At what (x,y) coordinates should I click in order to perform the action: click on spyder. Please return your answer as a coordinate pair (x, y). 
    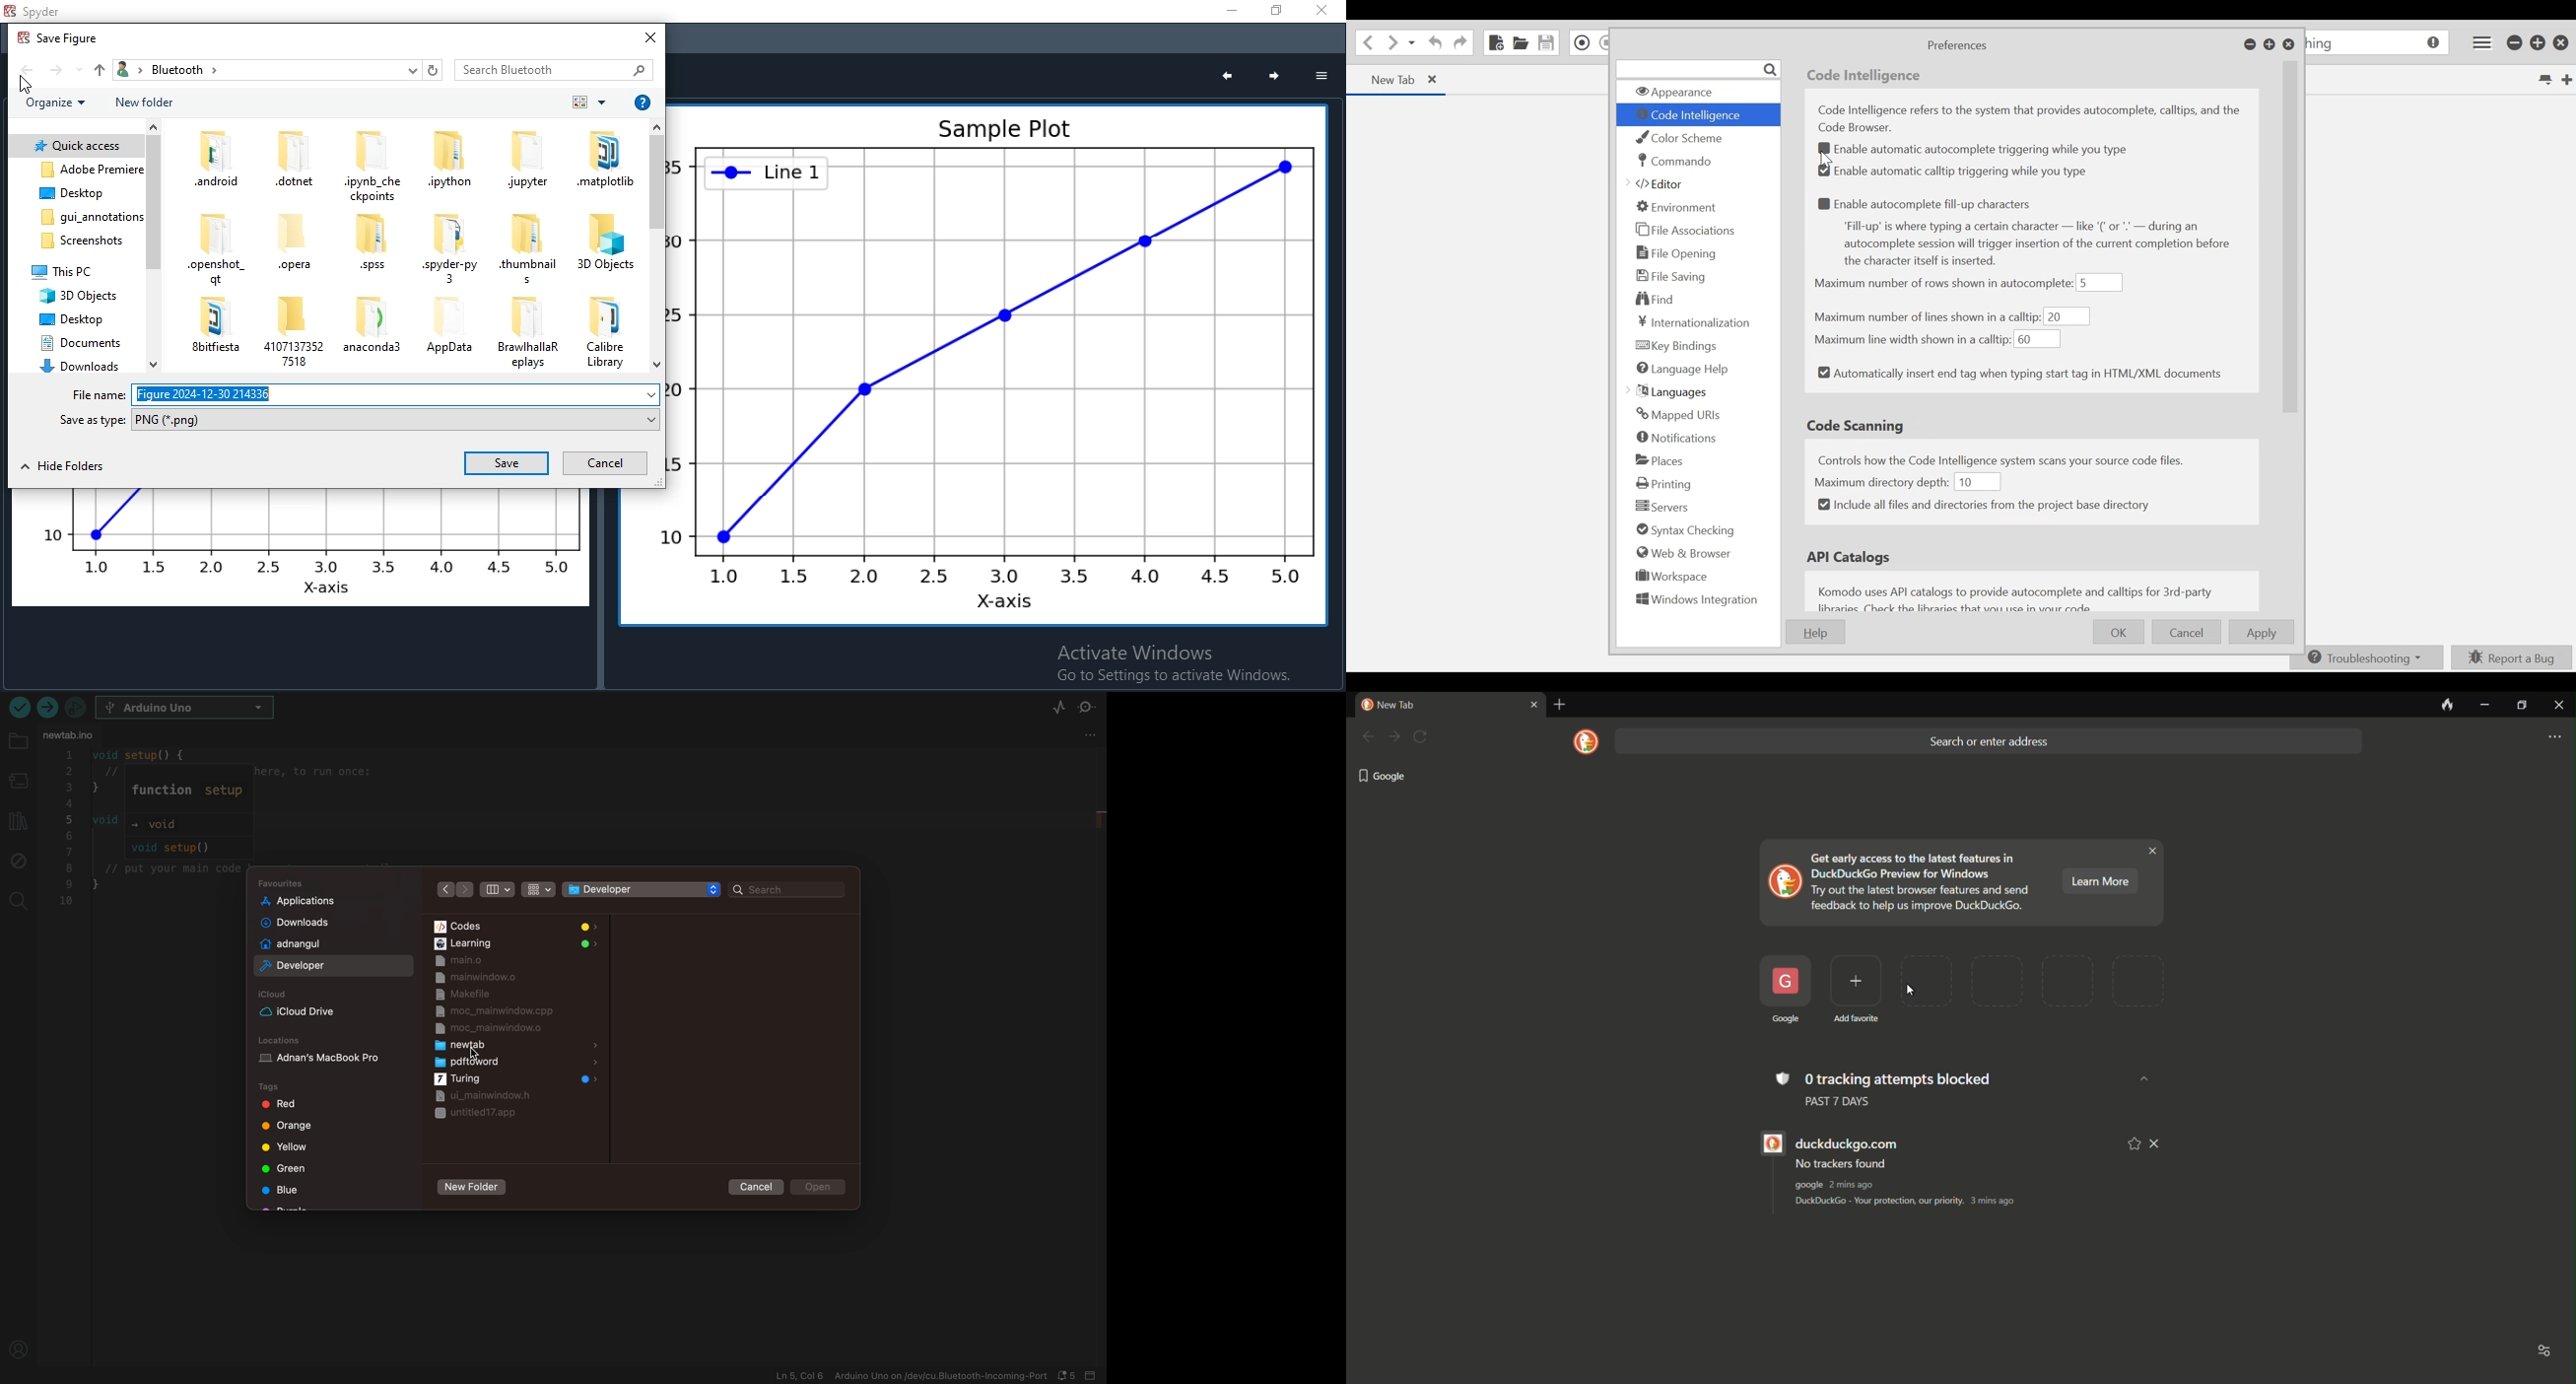
    Looking at the image, I should click on (56, 10).